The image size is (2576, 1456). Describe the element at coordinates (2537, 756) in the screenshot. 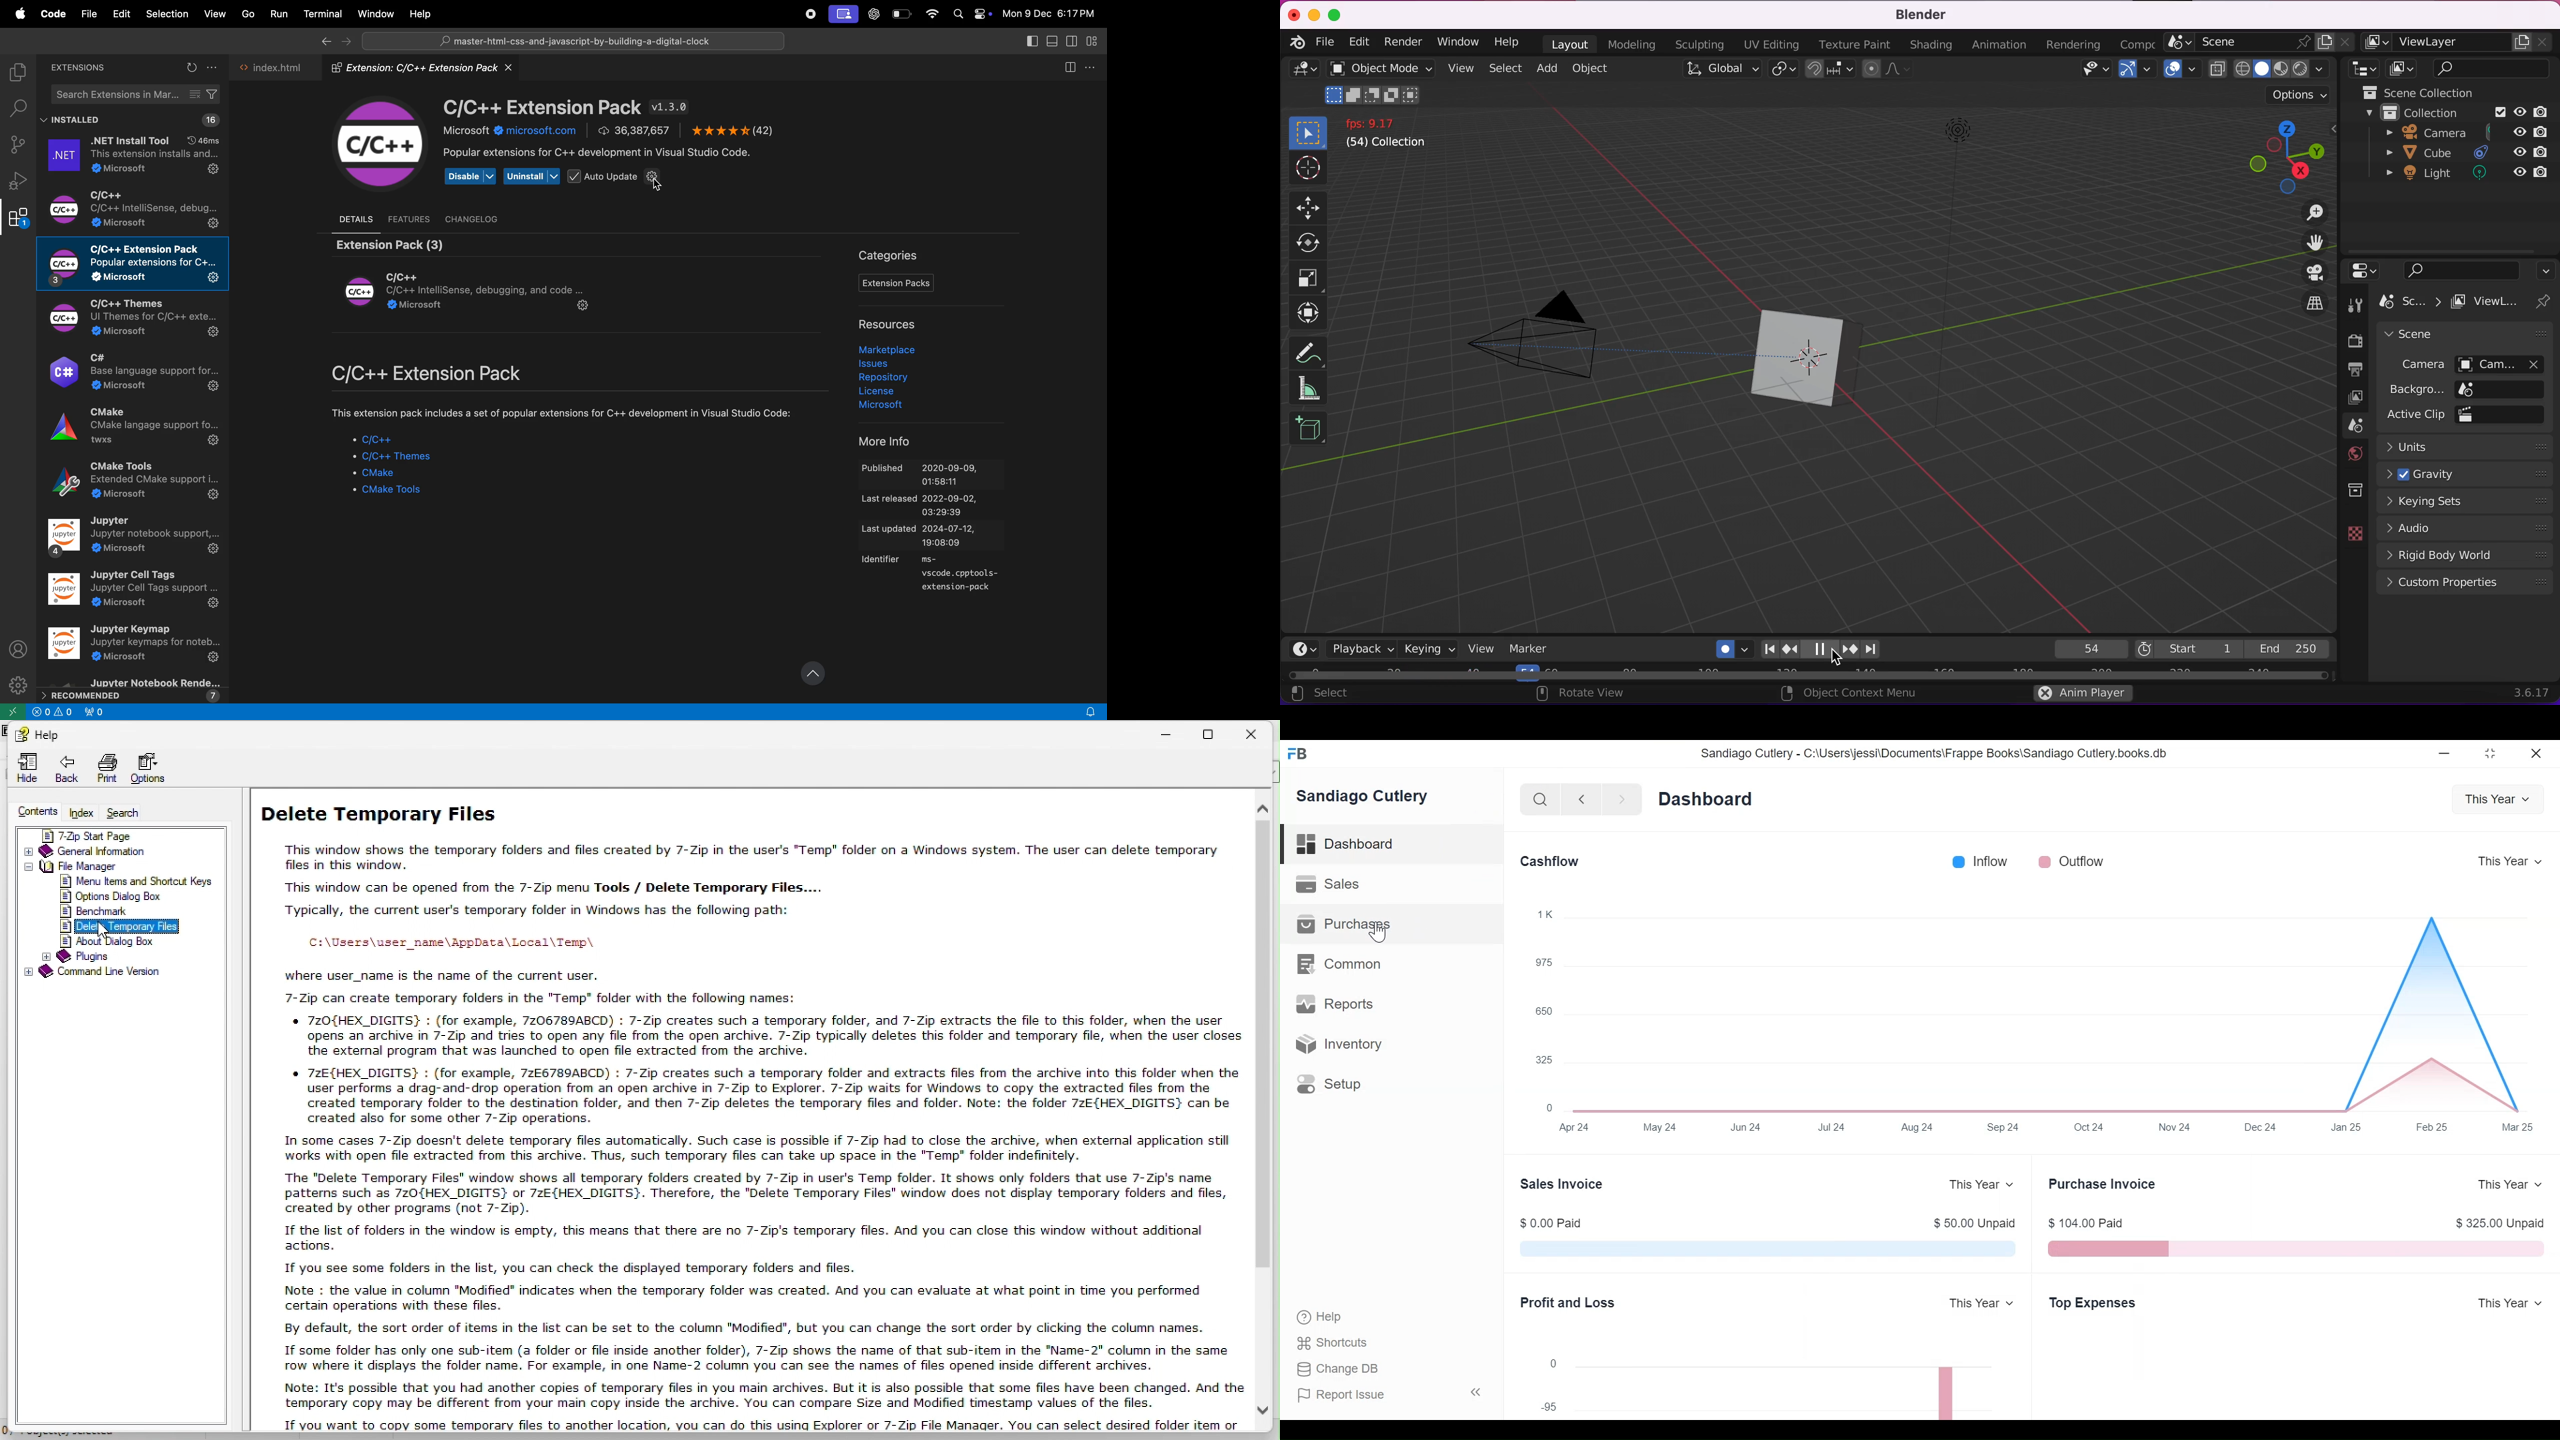

I see `close` at that location.